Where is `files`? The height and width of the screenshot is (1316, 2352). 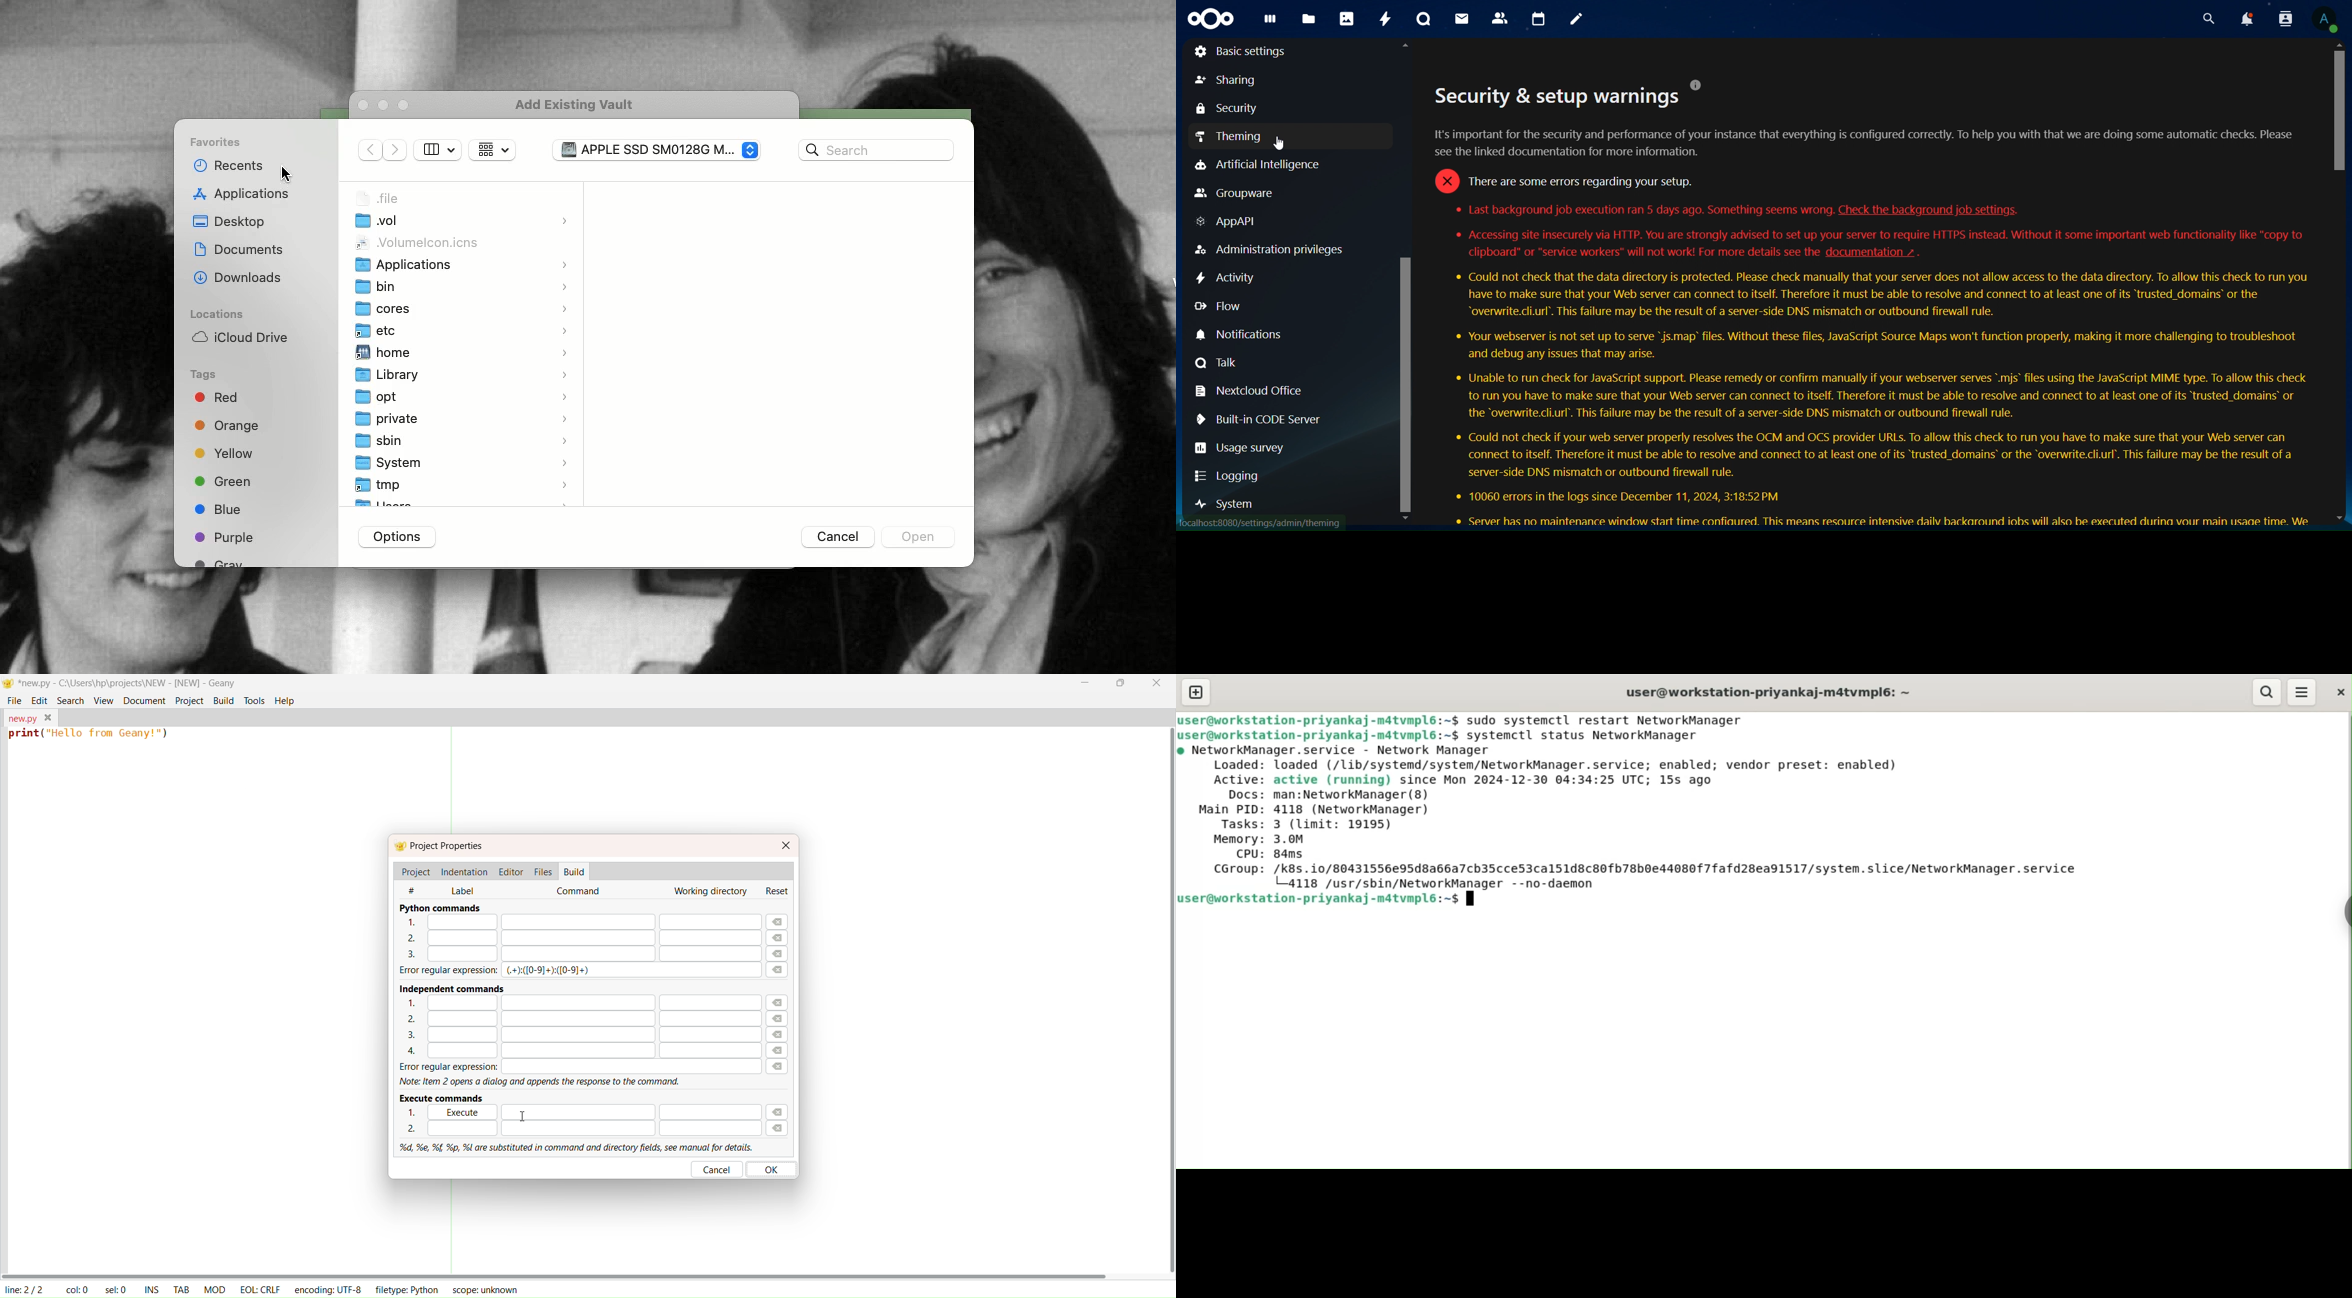
files is located at coordinates (1310, 20).